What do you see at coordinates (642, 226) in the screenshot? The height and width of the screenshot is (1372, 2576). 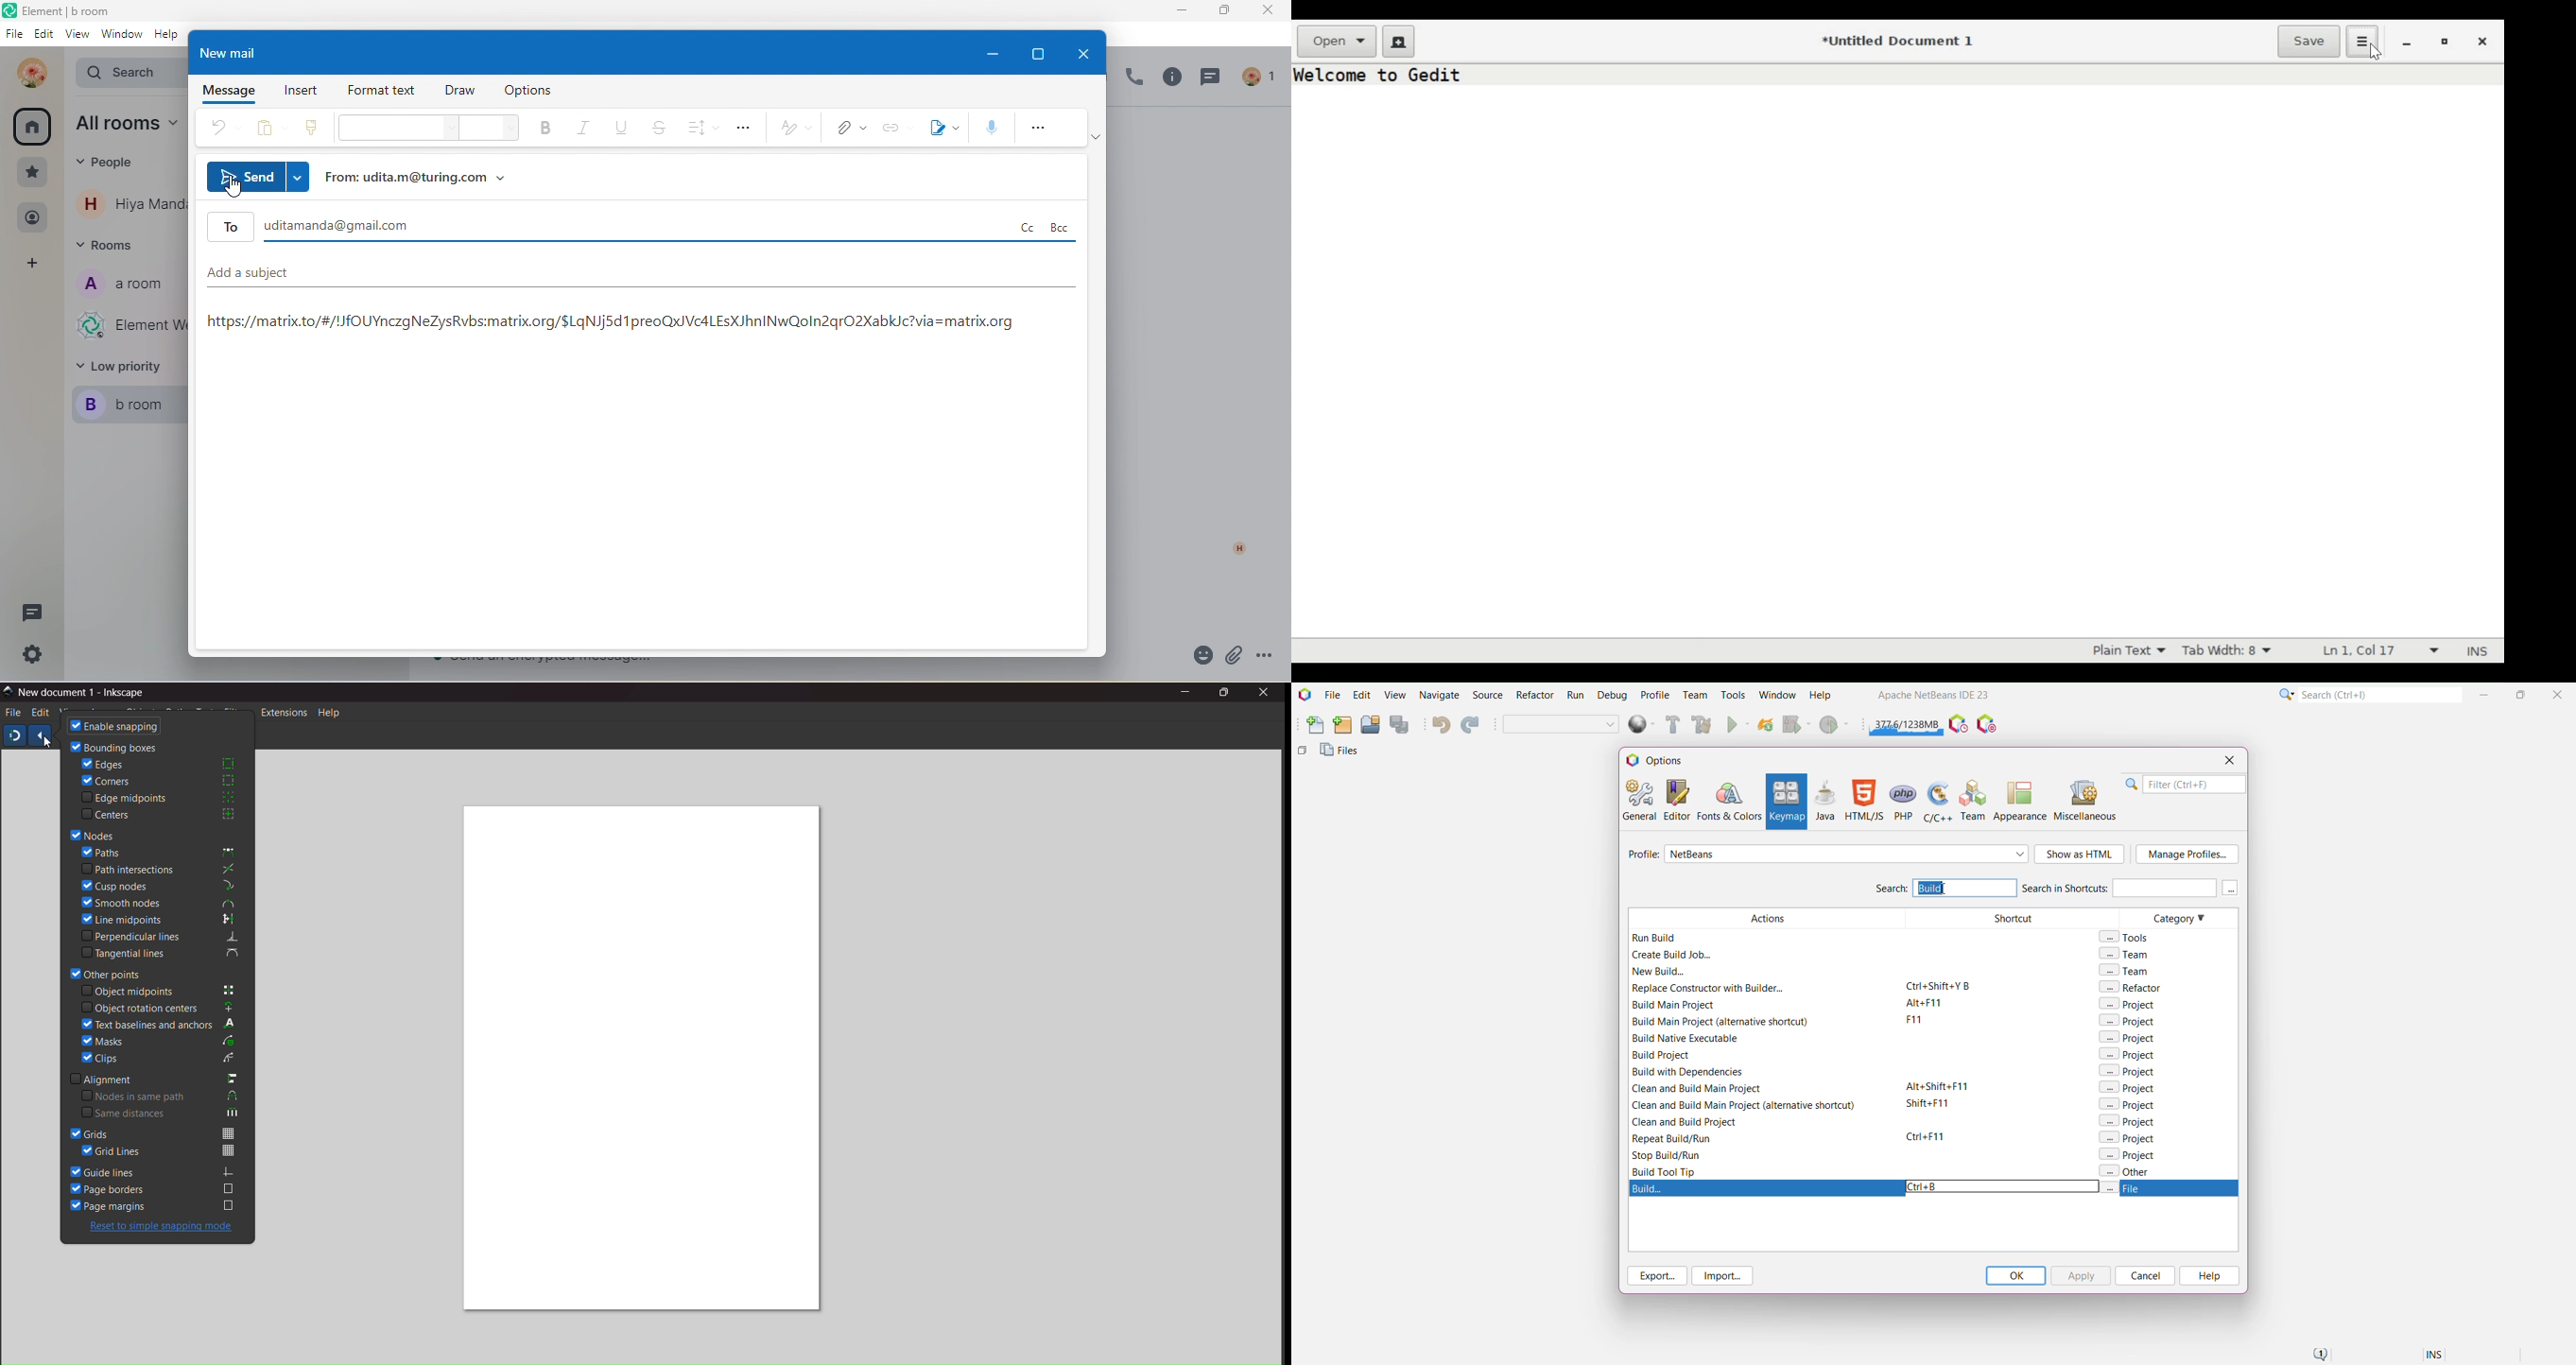 I see `to` at bounding box center [642, 226].